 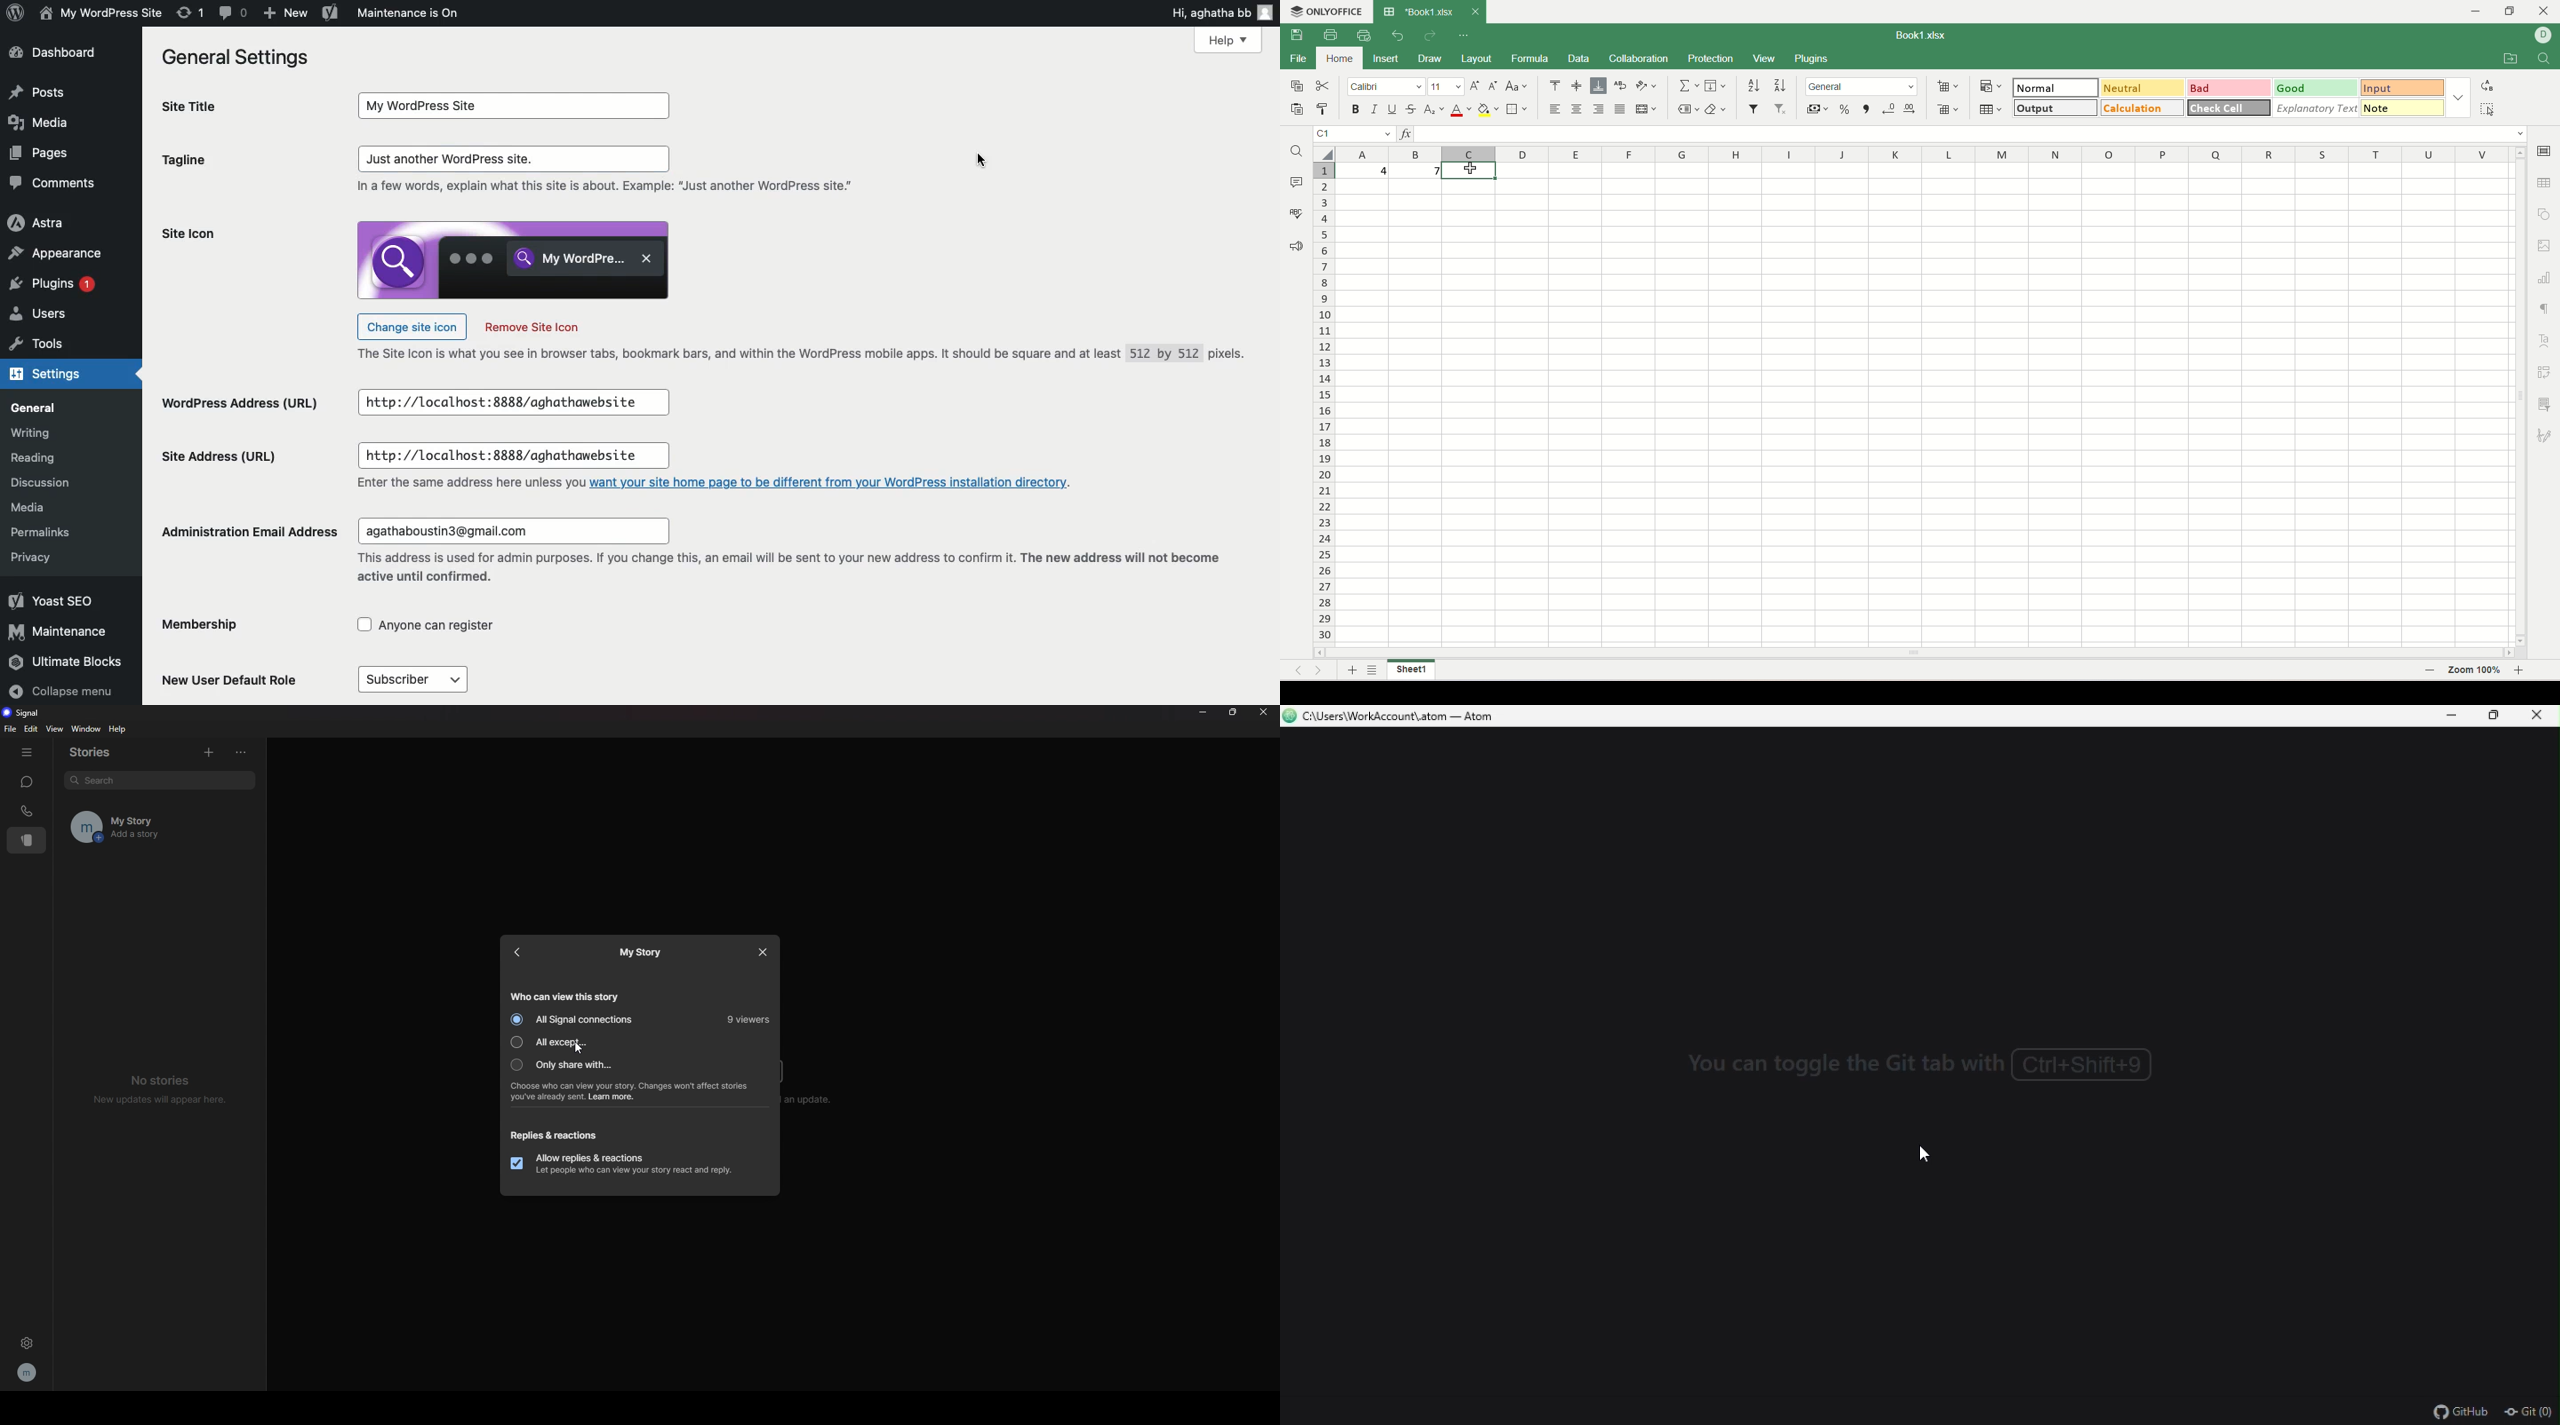 I want to click on sheet name, so click(x=1413, y=672).